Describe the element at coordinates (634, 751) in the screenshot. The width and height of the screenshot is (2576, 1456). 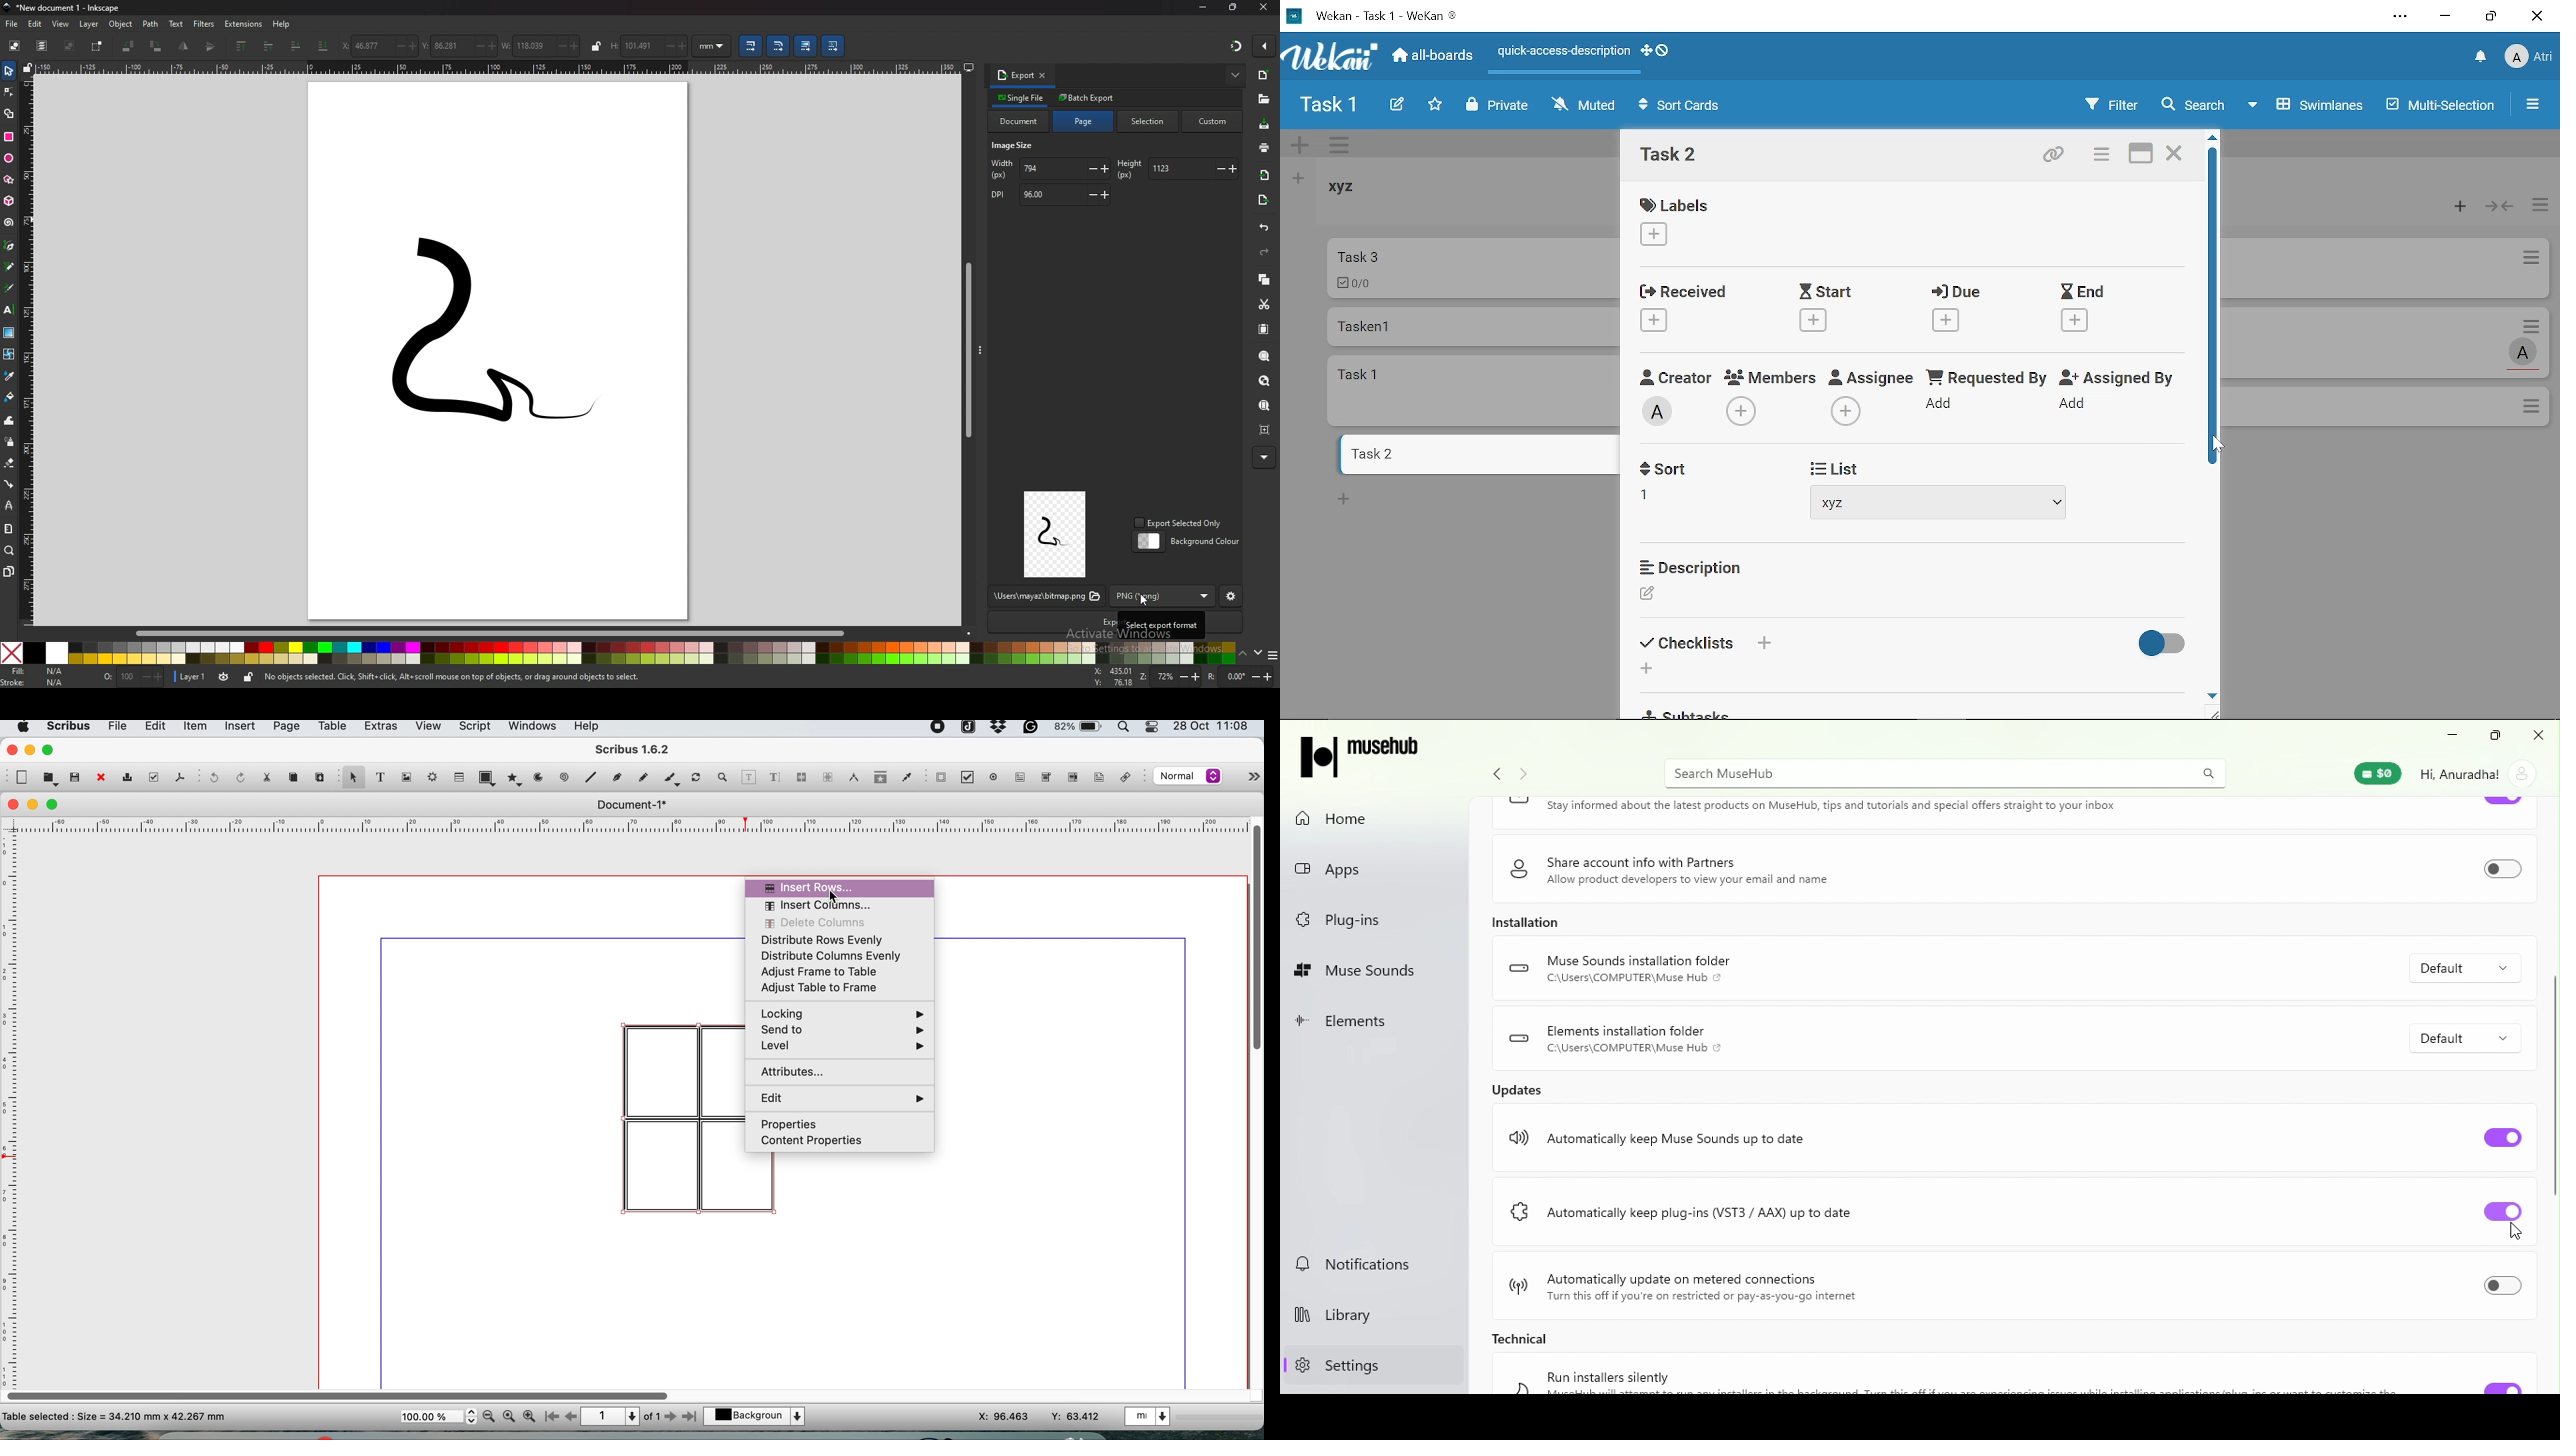
I see `scribus` at that location.